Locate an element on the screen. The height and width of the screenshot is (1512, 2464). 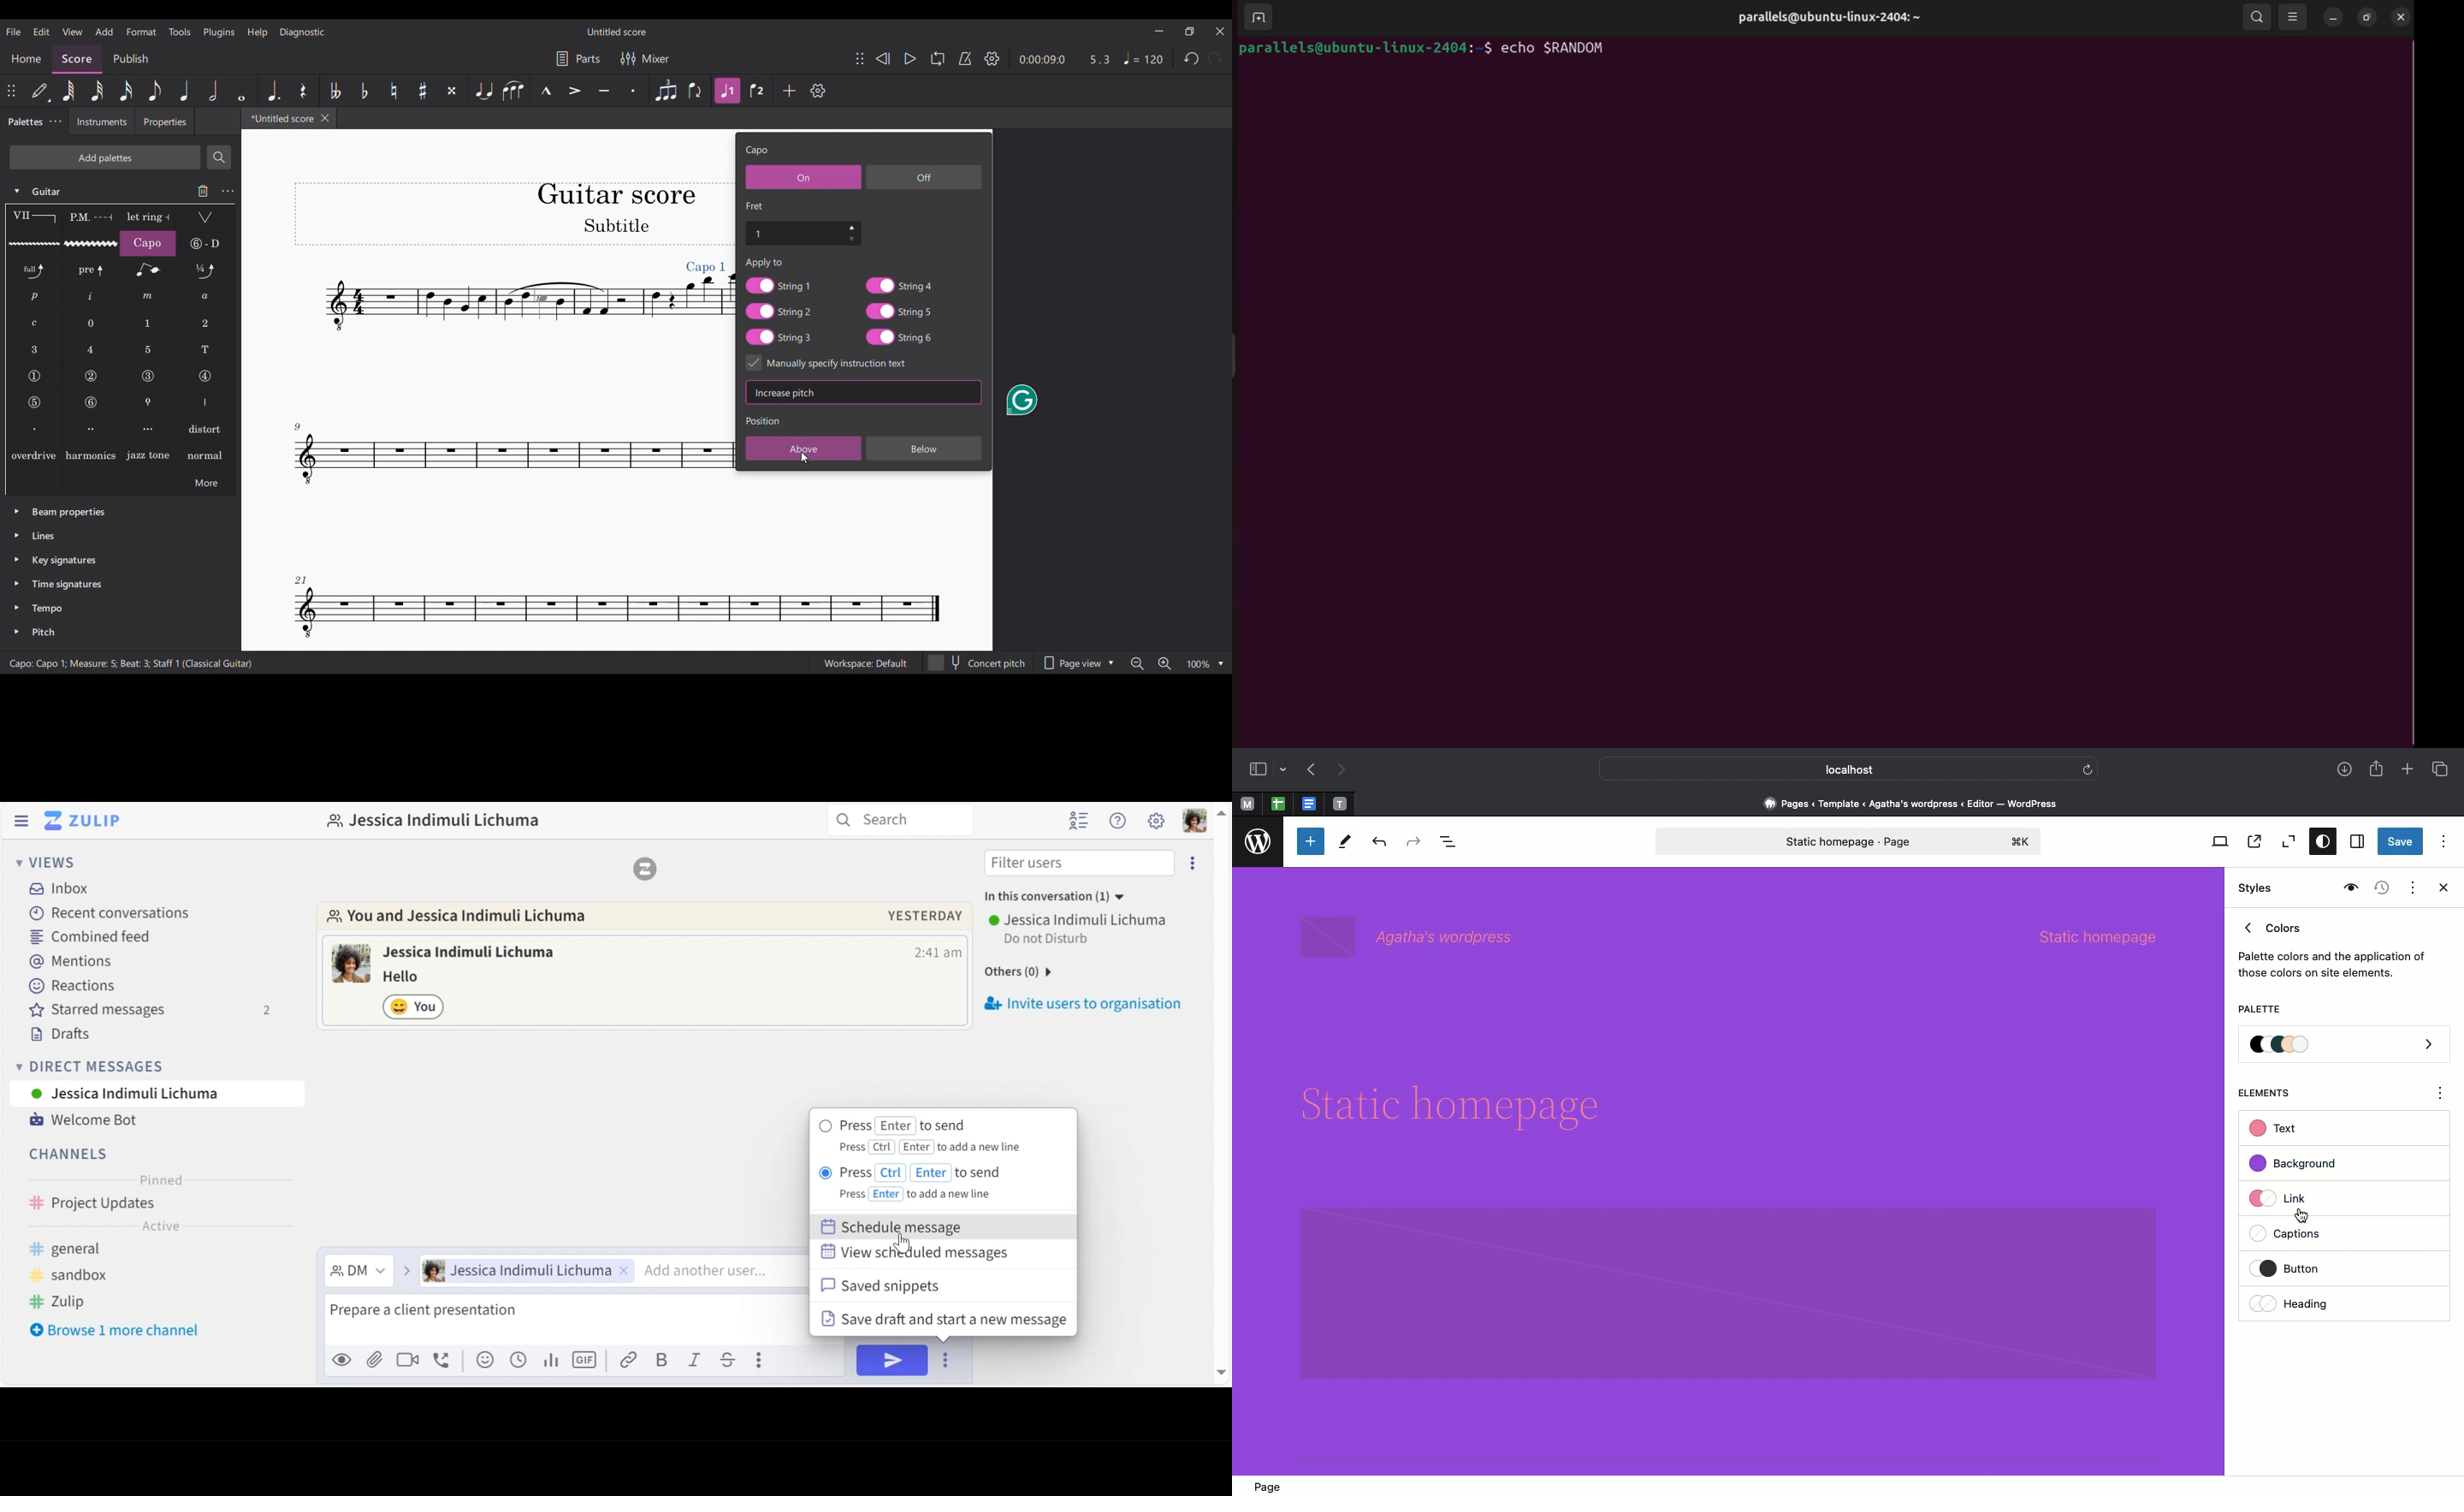
Direct Message is located at coordinates (357, 1270).